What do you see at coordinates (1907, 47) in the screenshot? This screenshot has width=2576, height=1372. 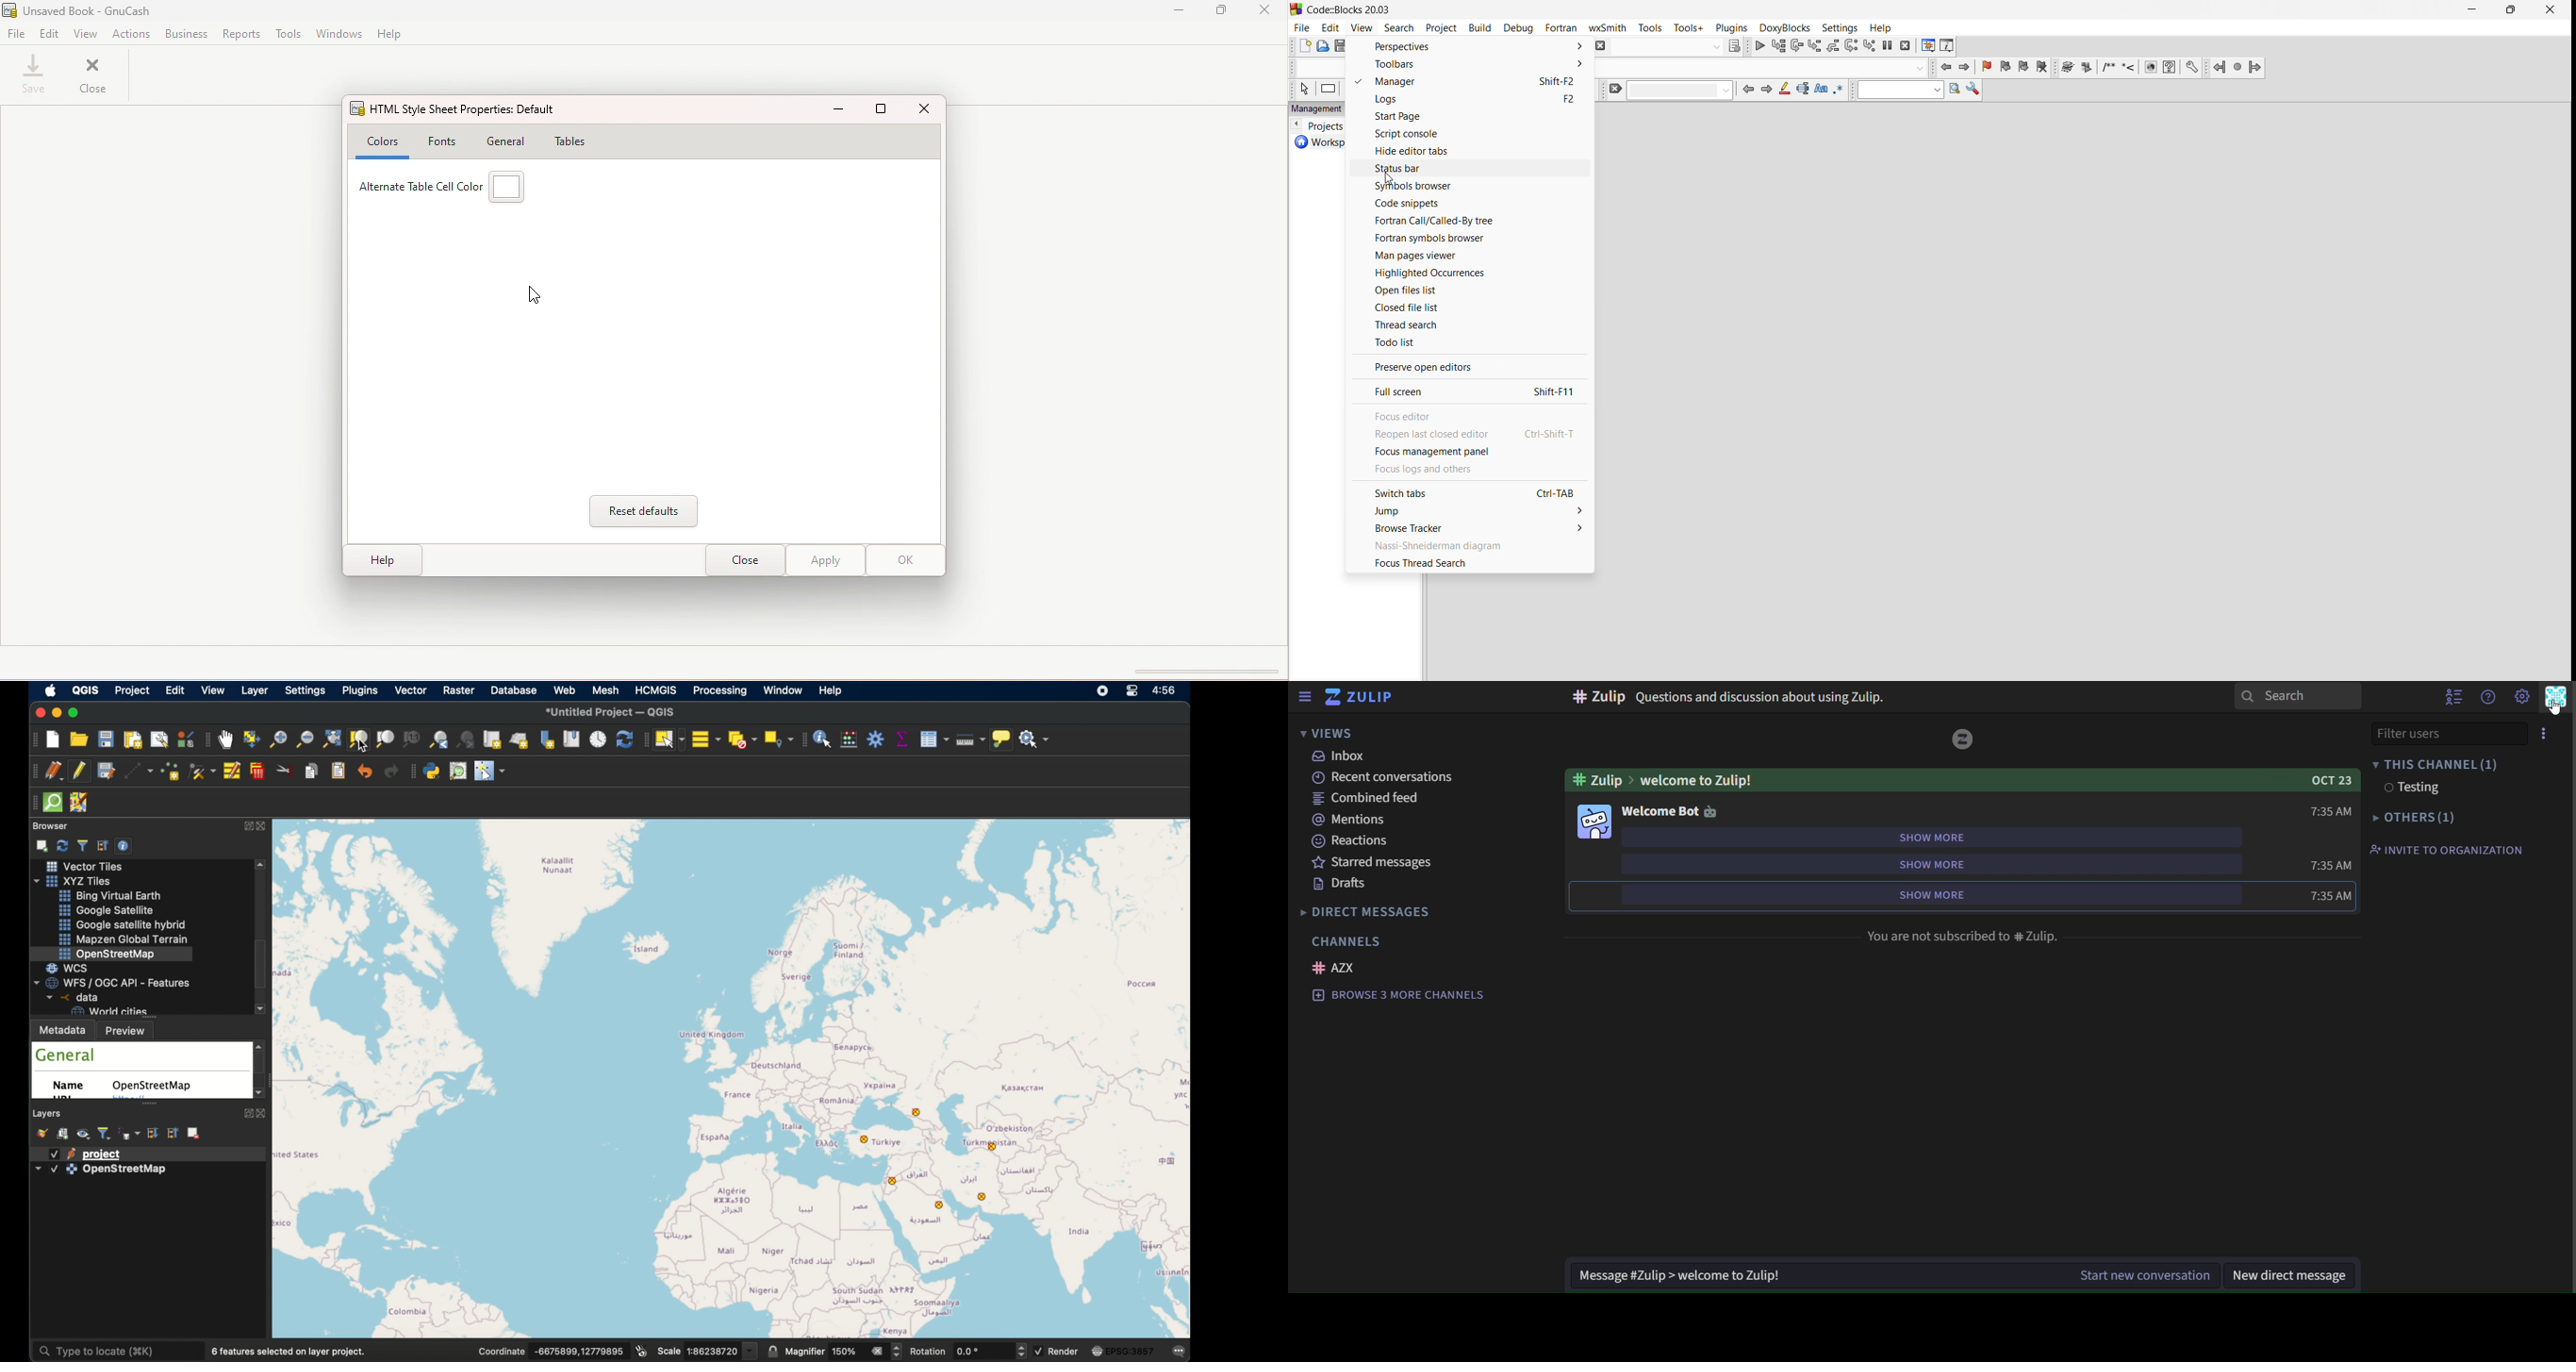 I see `stop debugger` at bounding box center [1907, 47].